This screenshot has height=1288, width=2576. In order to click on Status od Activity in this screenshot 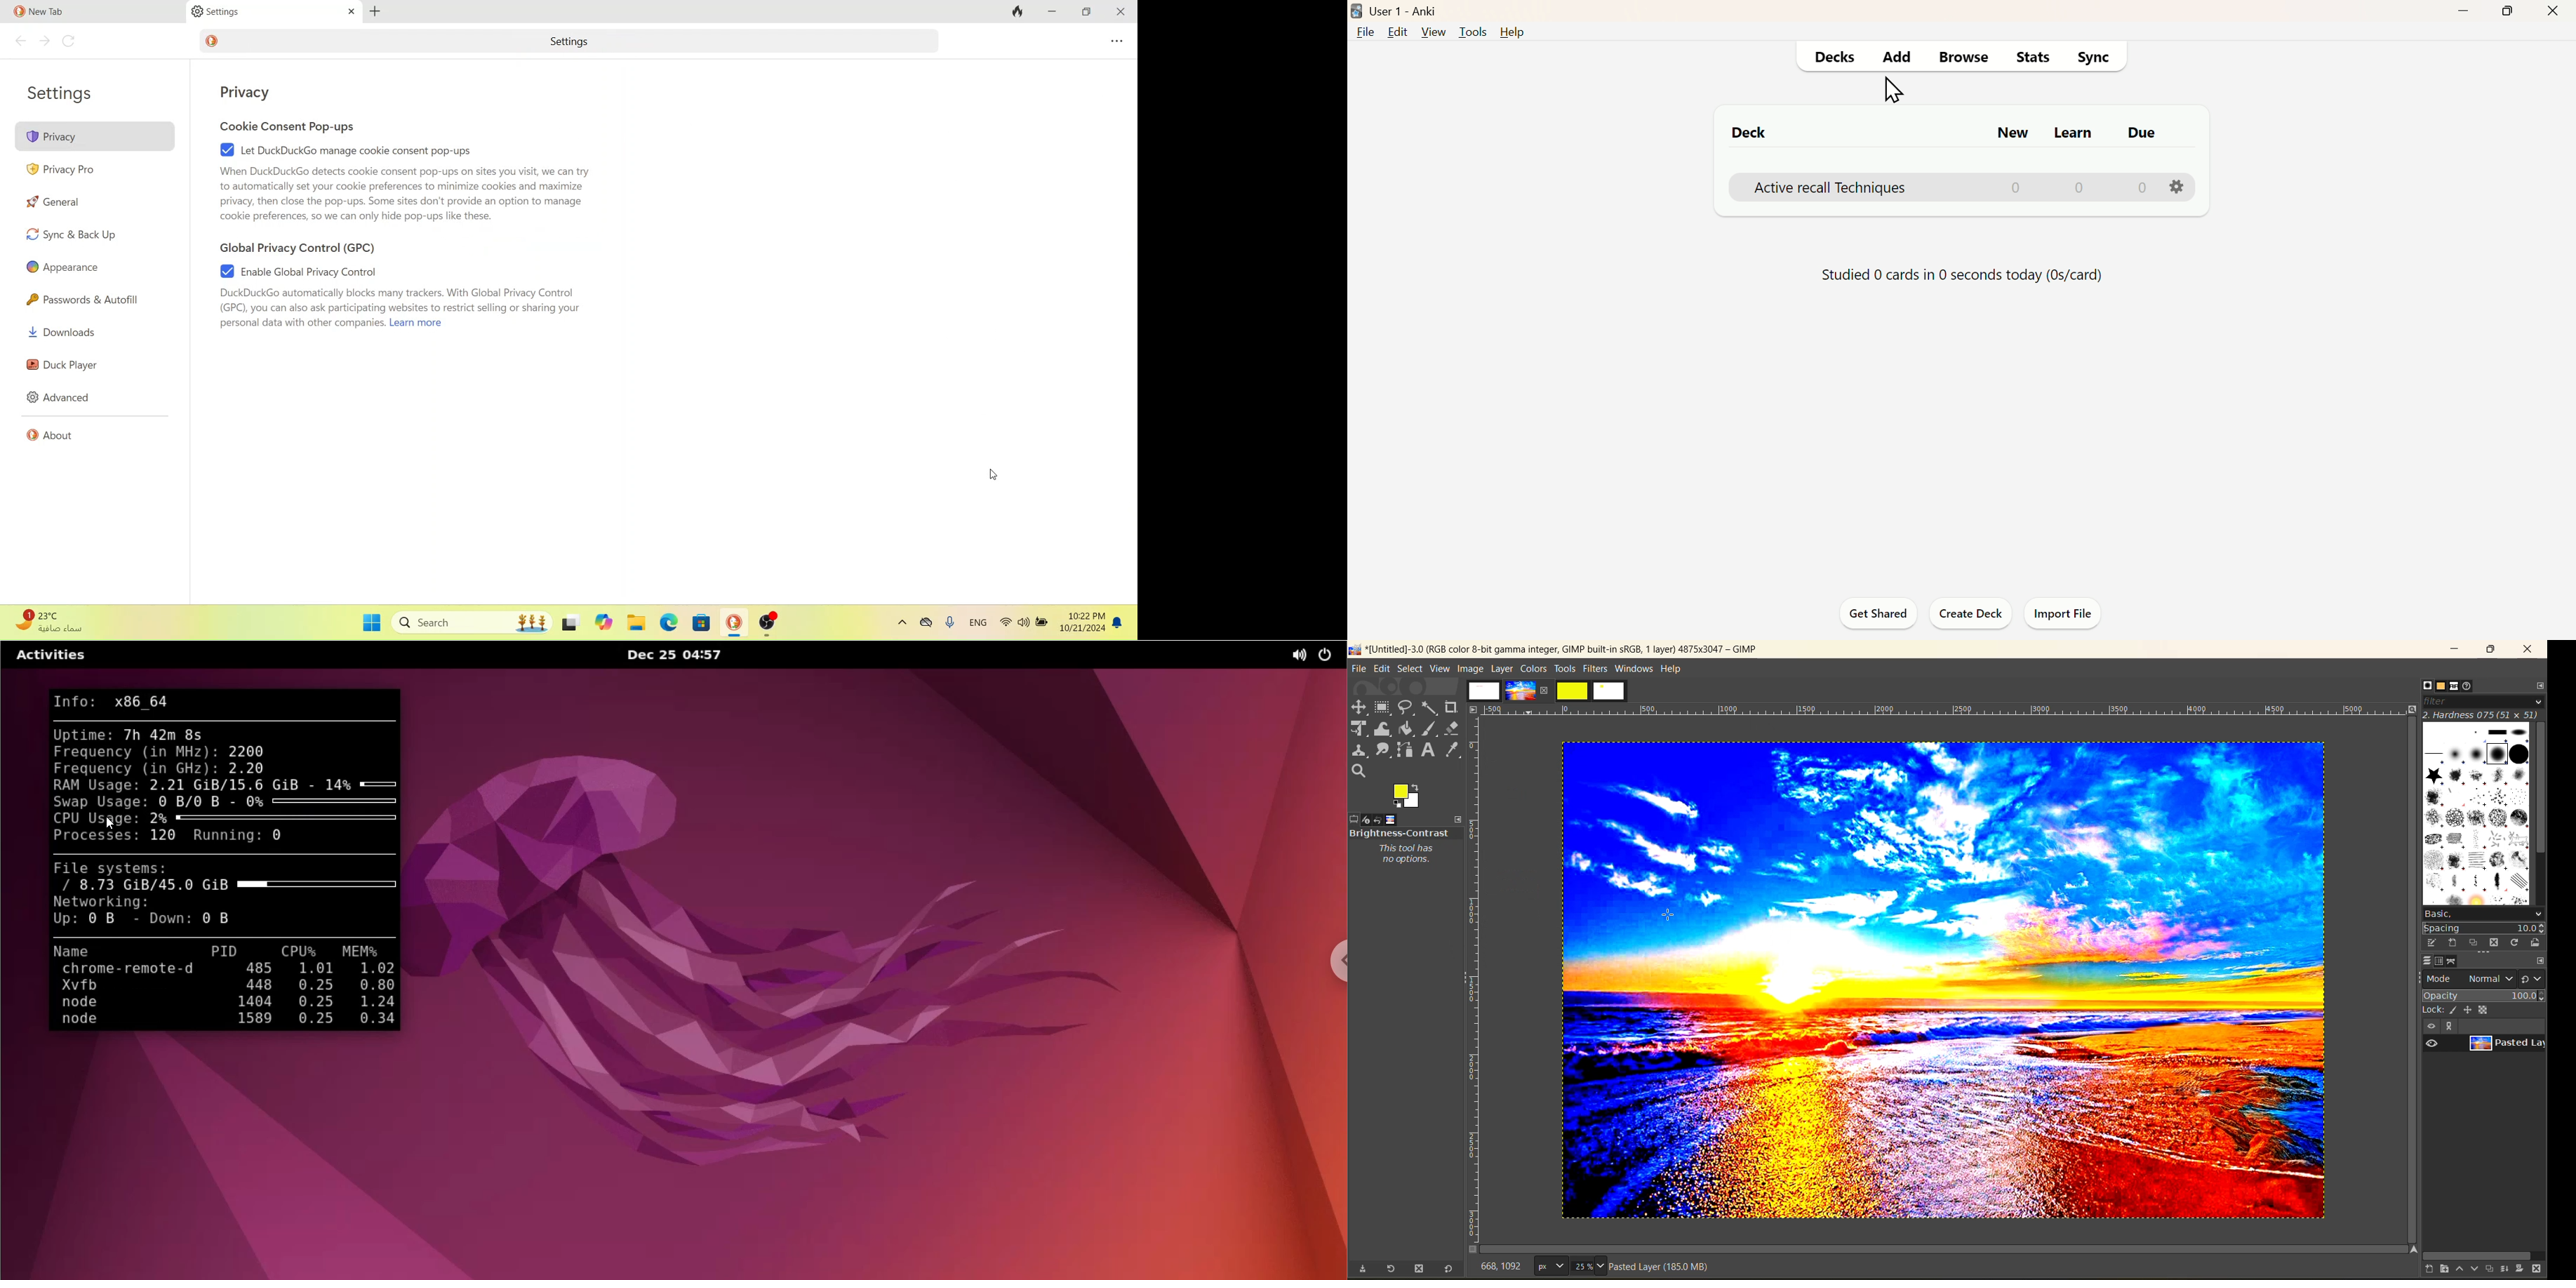, I will do `click(1965, 275)`.